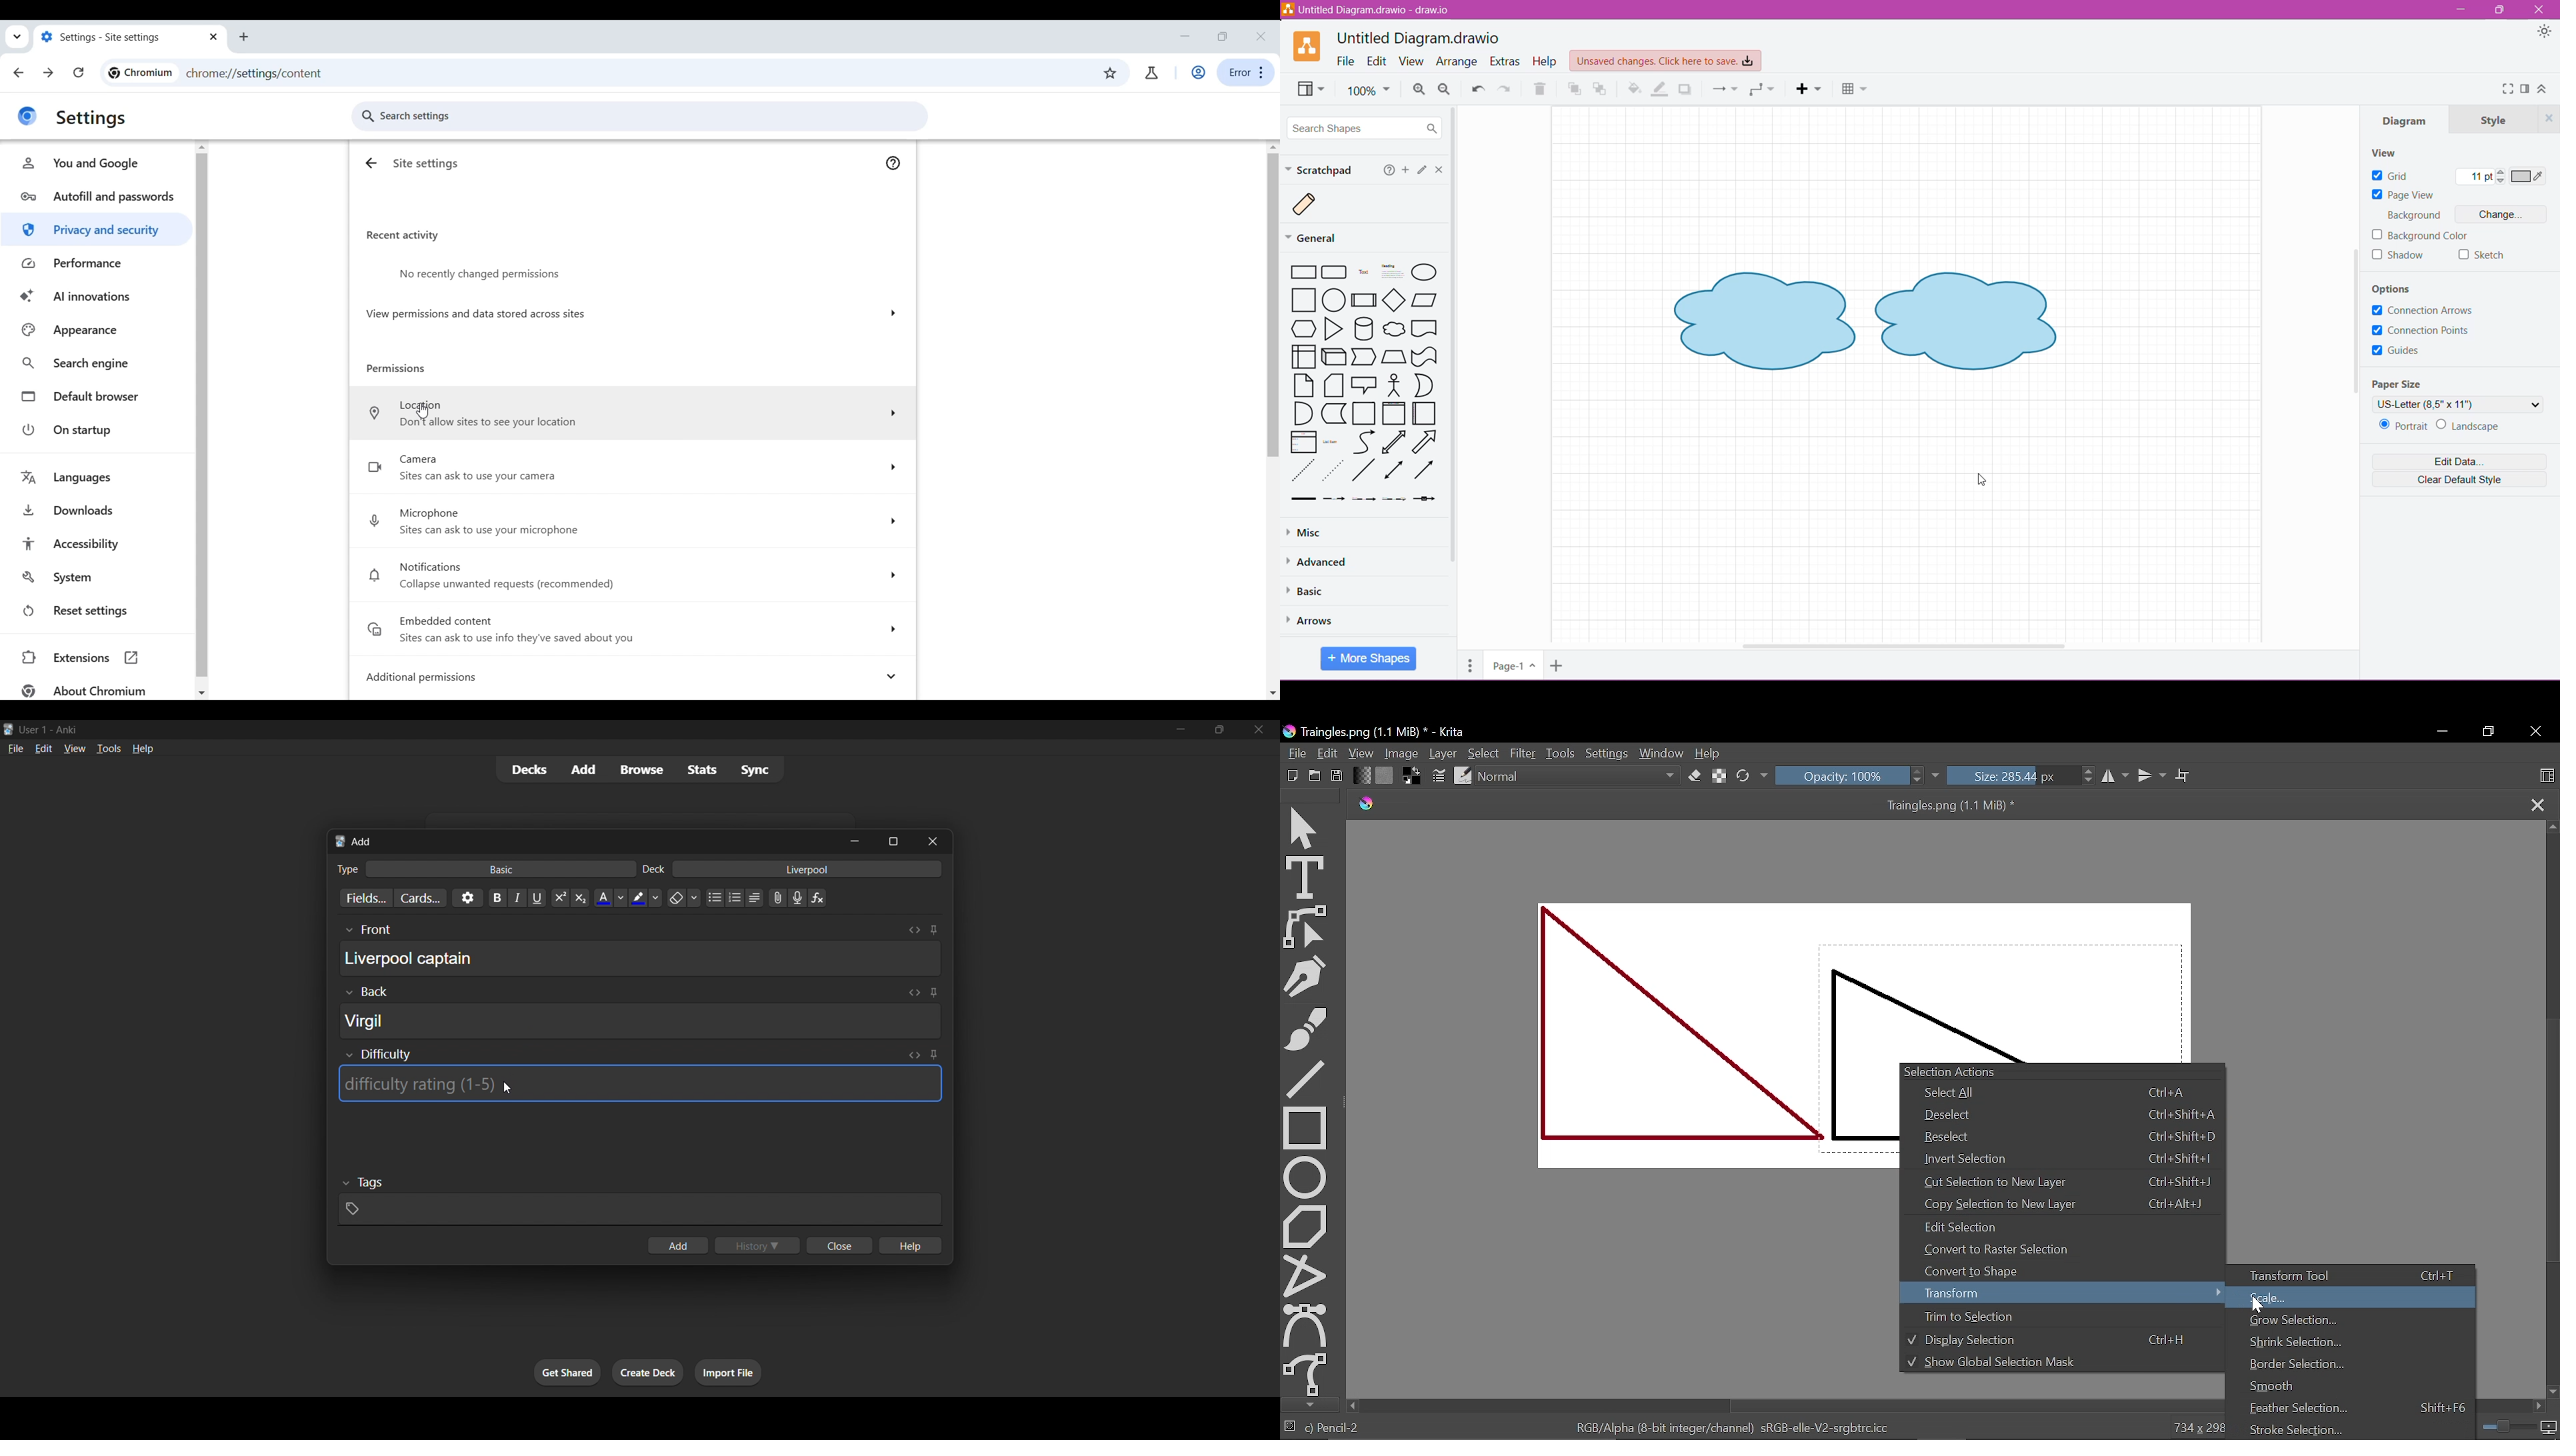 The width and height of the screenshot is (2576, 1456). What do you see at coordinates (639, 1083) in the screenshot?
I see `card difficulty field input box` at bounding box center [639, 1083].